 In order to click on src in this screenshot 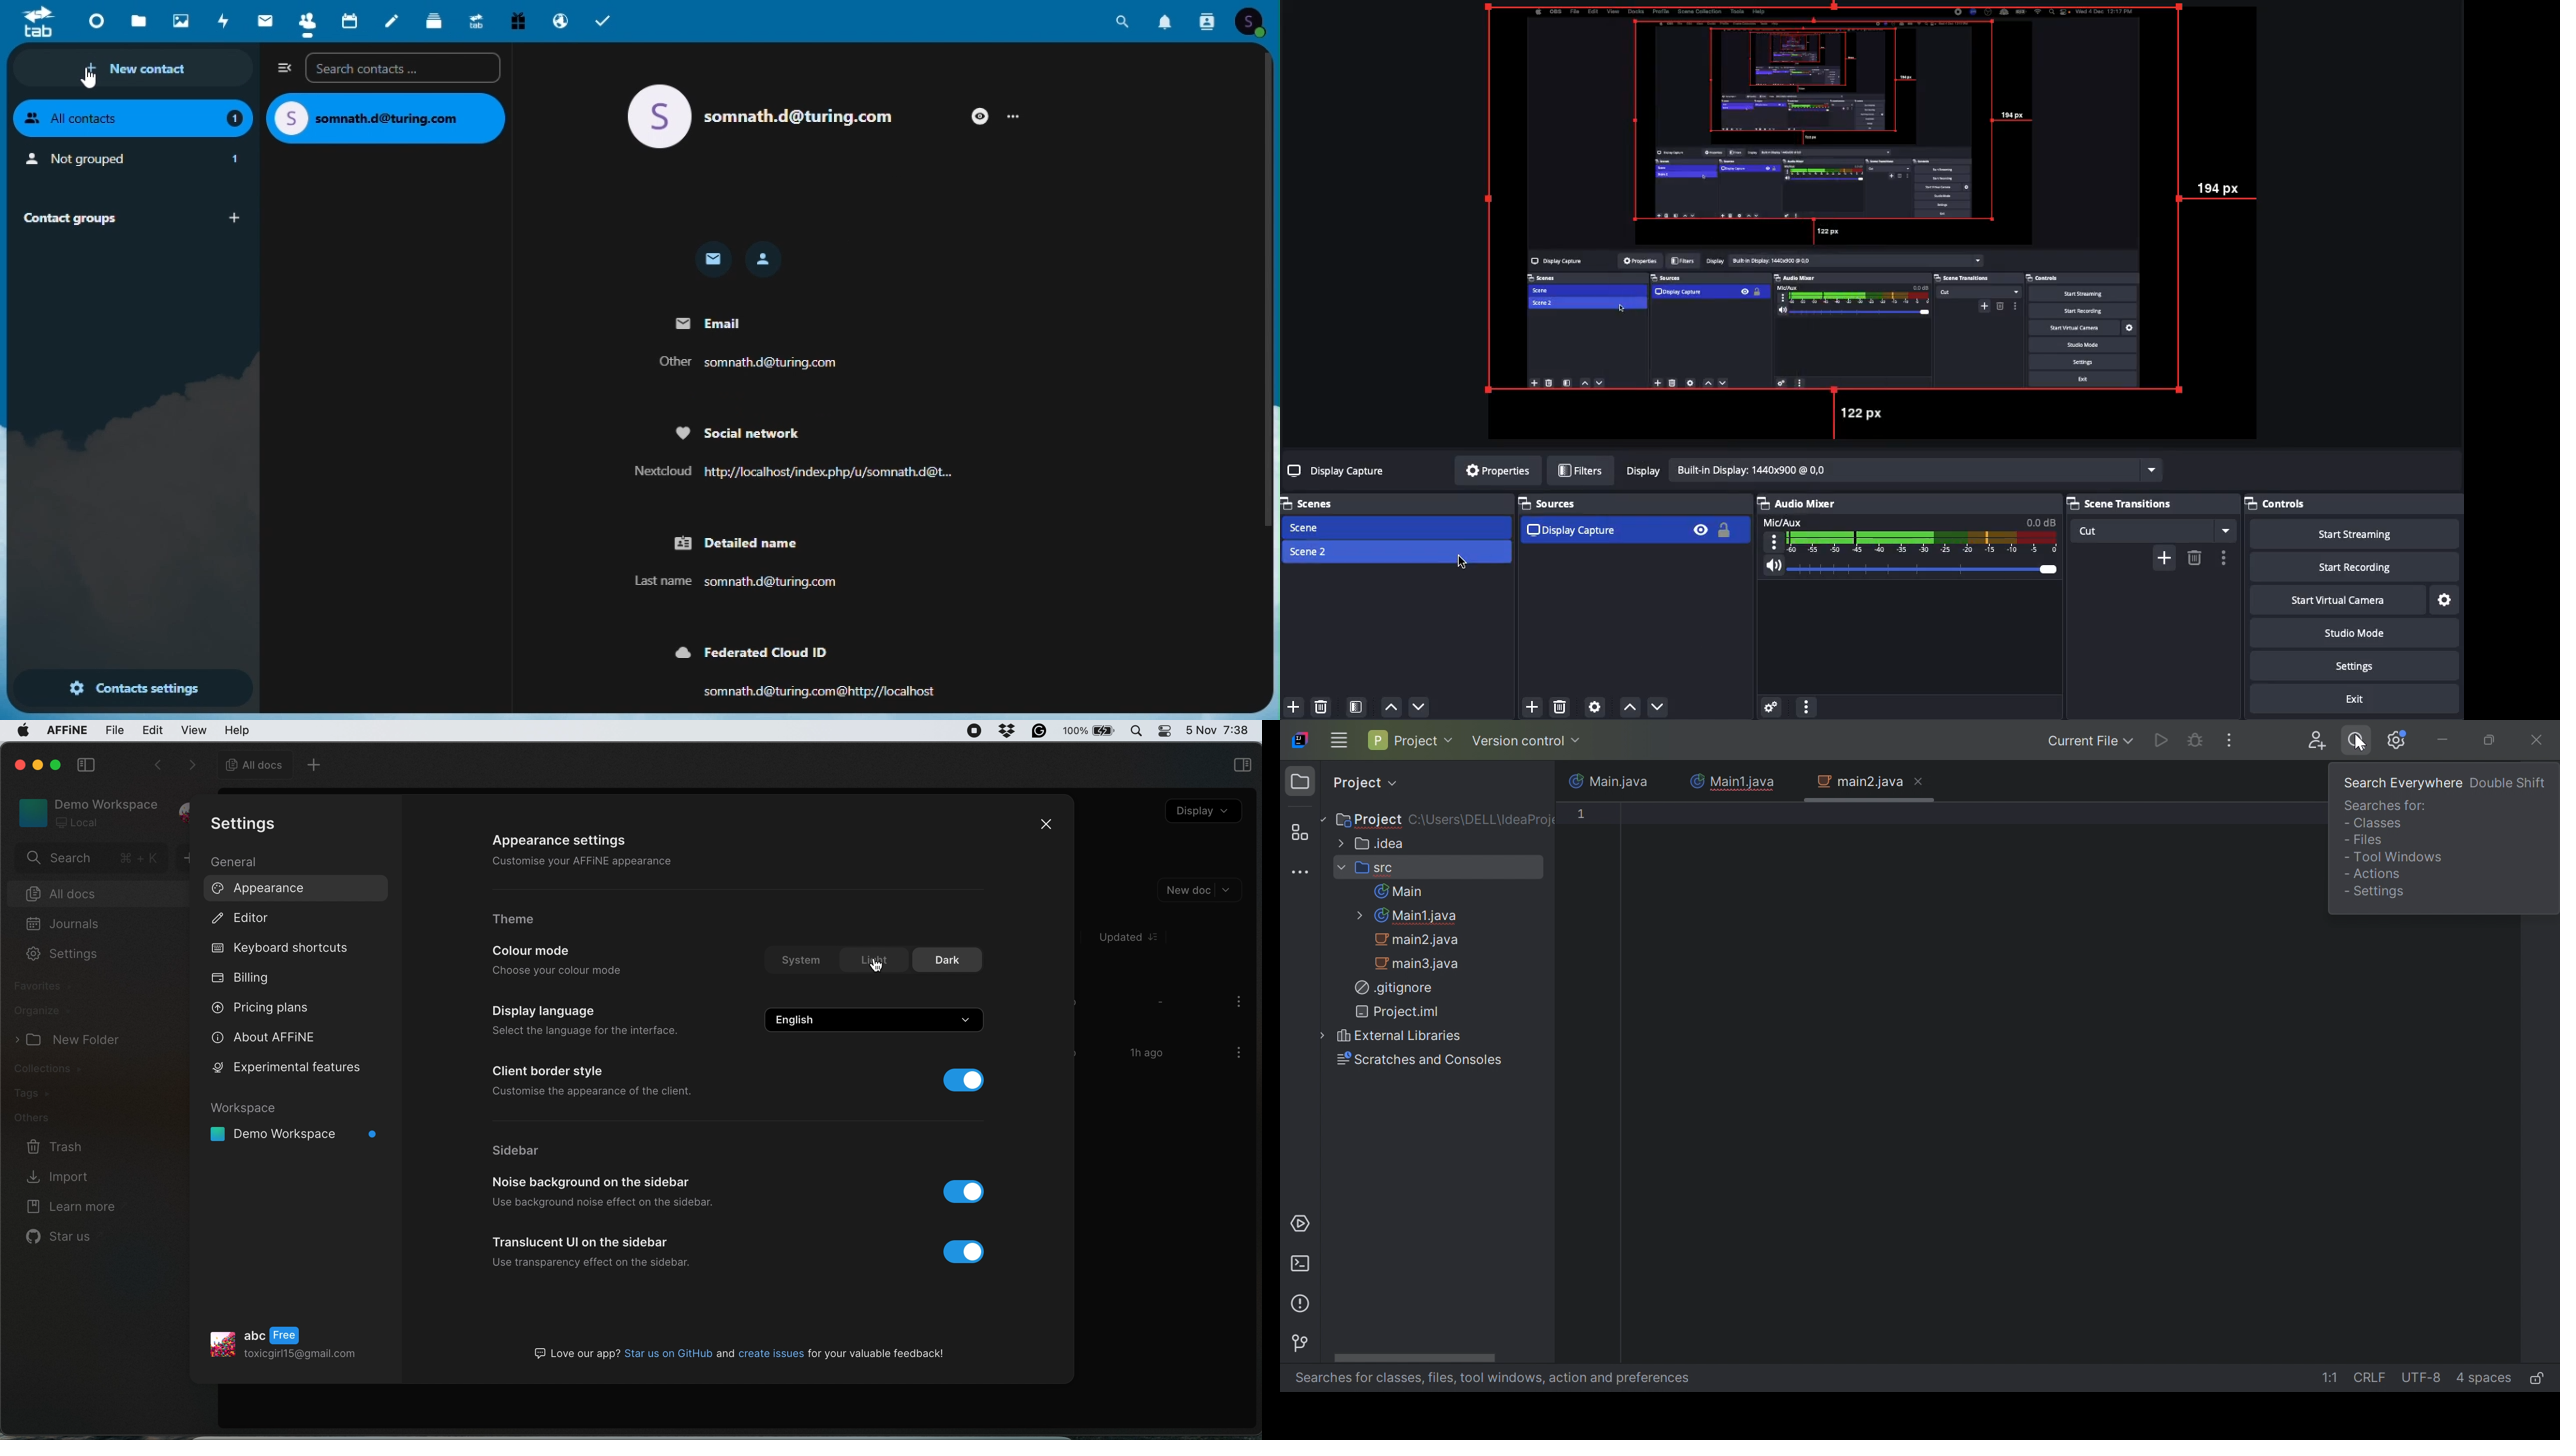, I will do `click(1367, 867)`.